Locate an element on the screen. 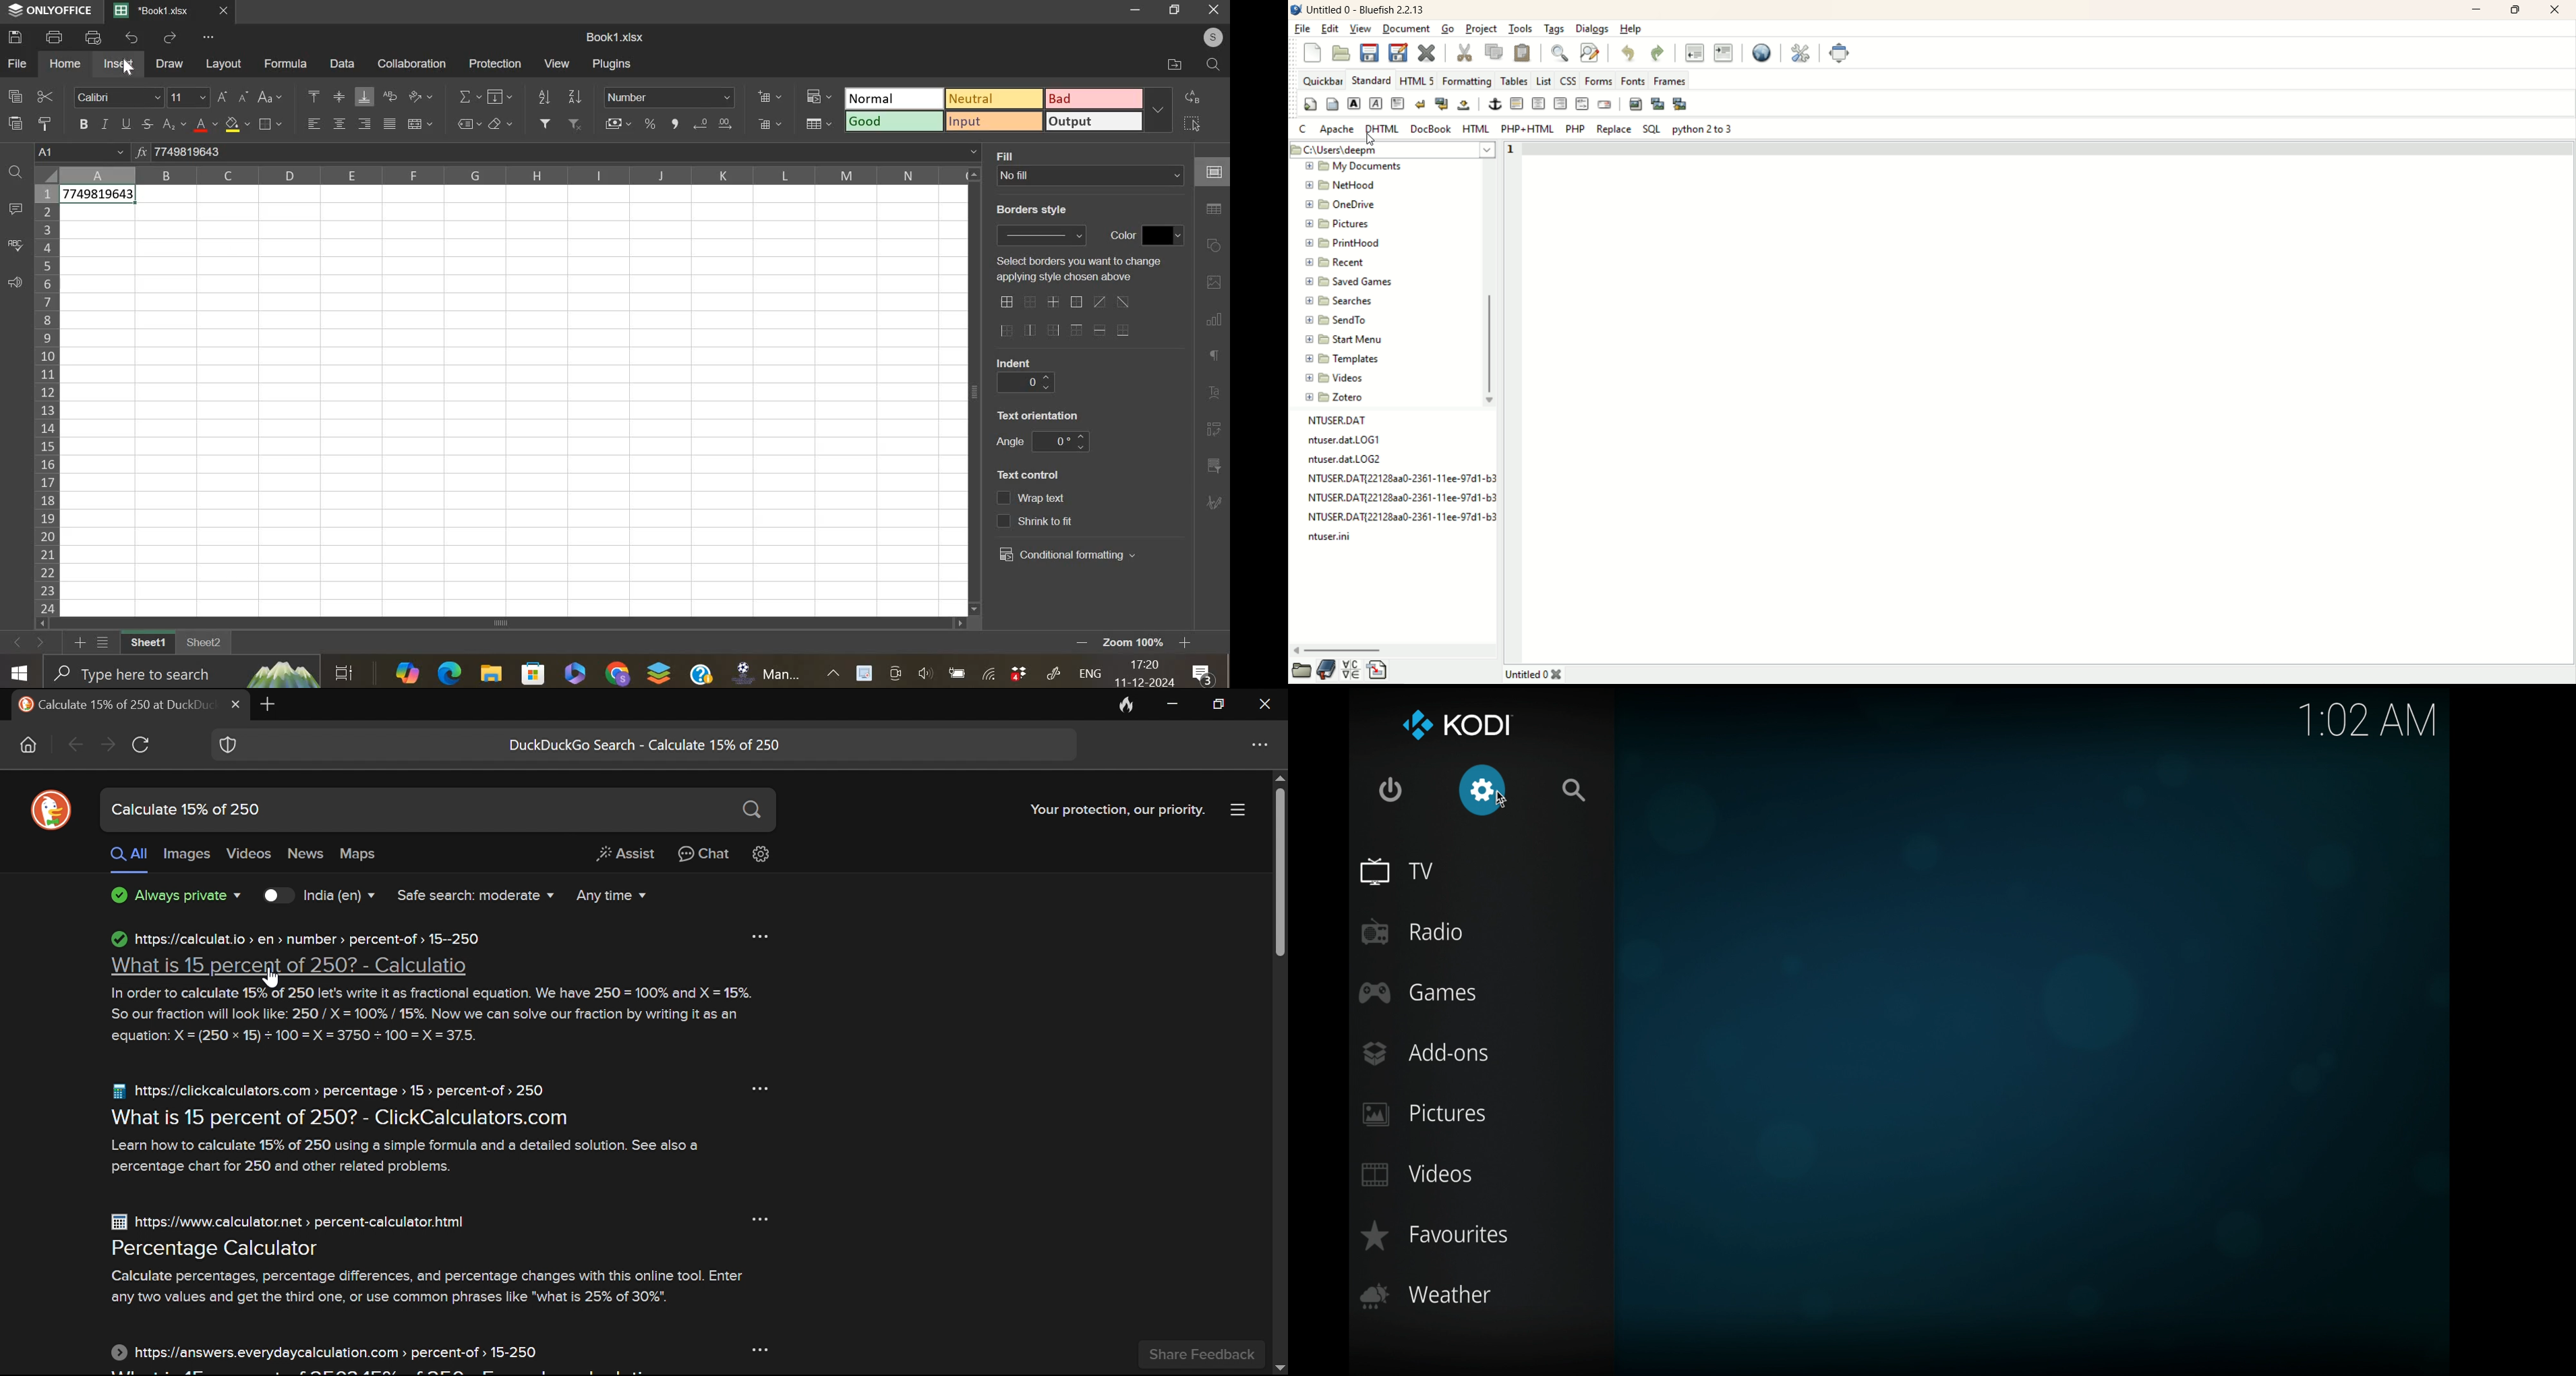 The image size is (2576, 1400). undo is located at coordinates (133, 37).